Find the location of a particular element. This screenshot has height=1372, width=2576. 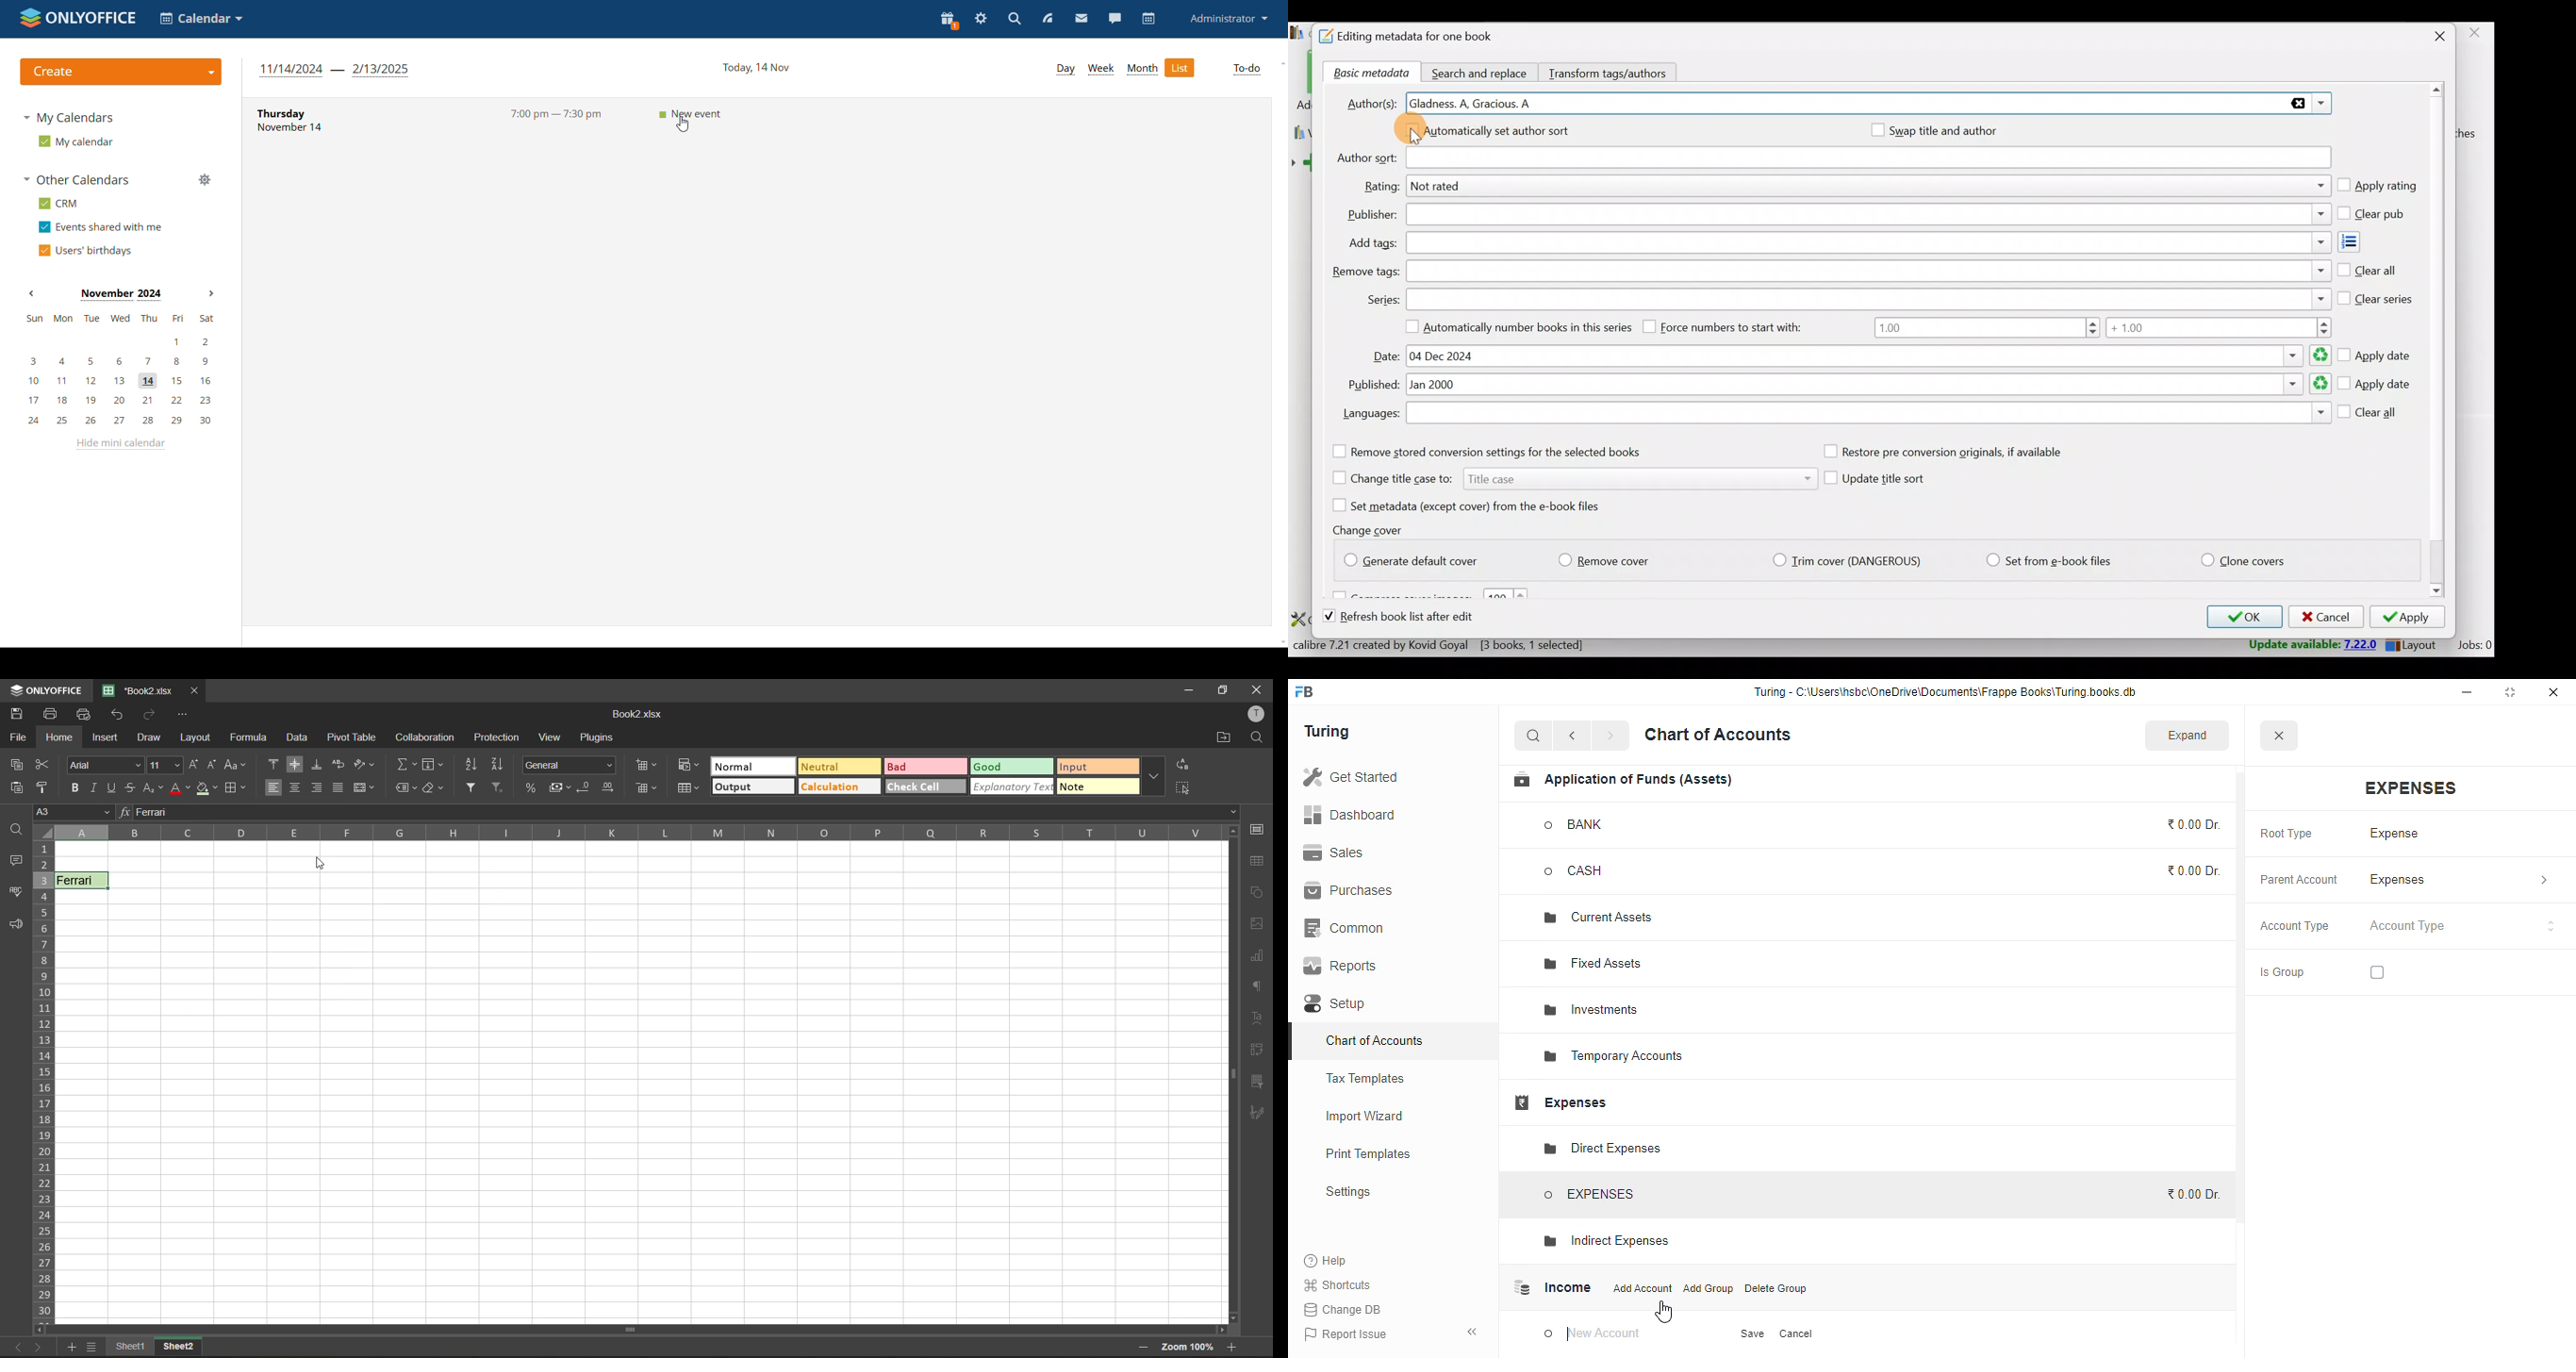

Clear series is located at coordinates (2376, 296).